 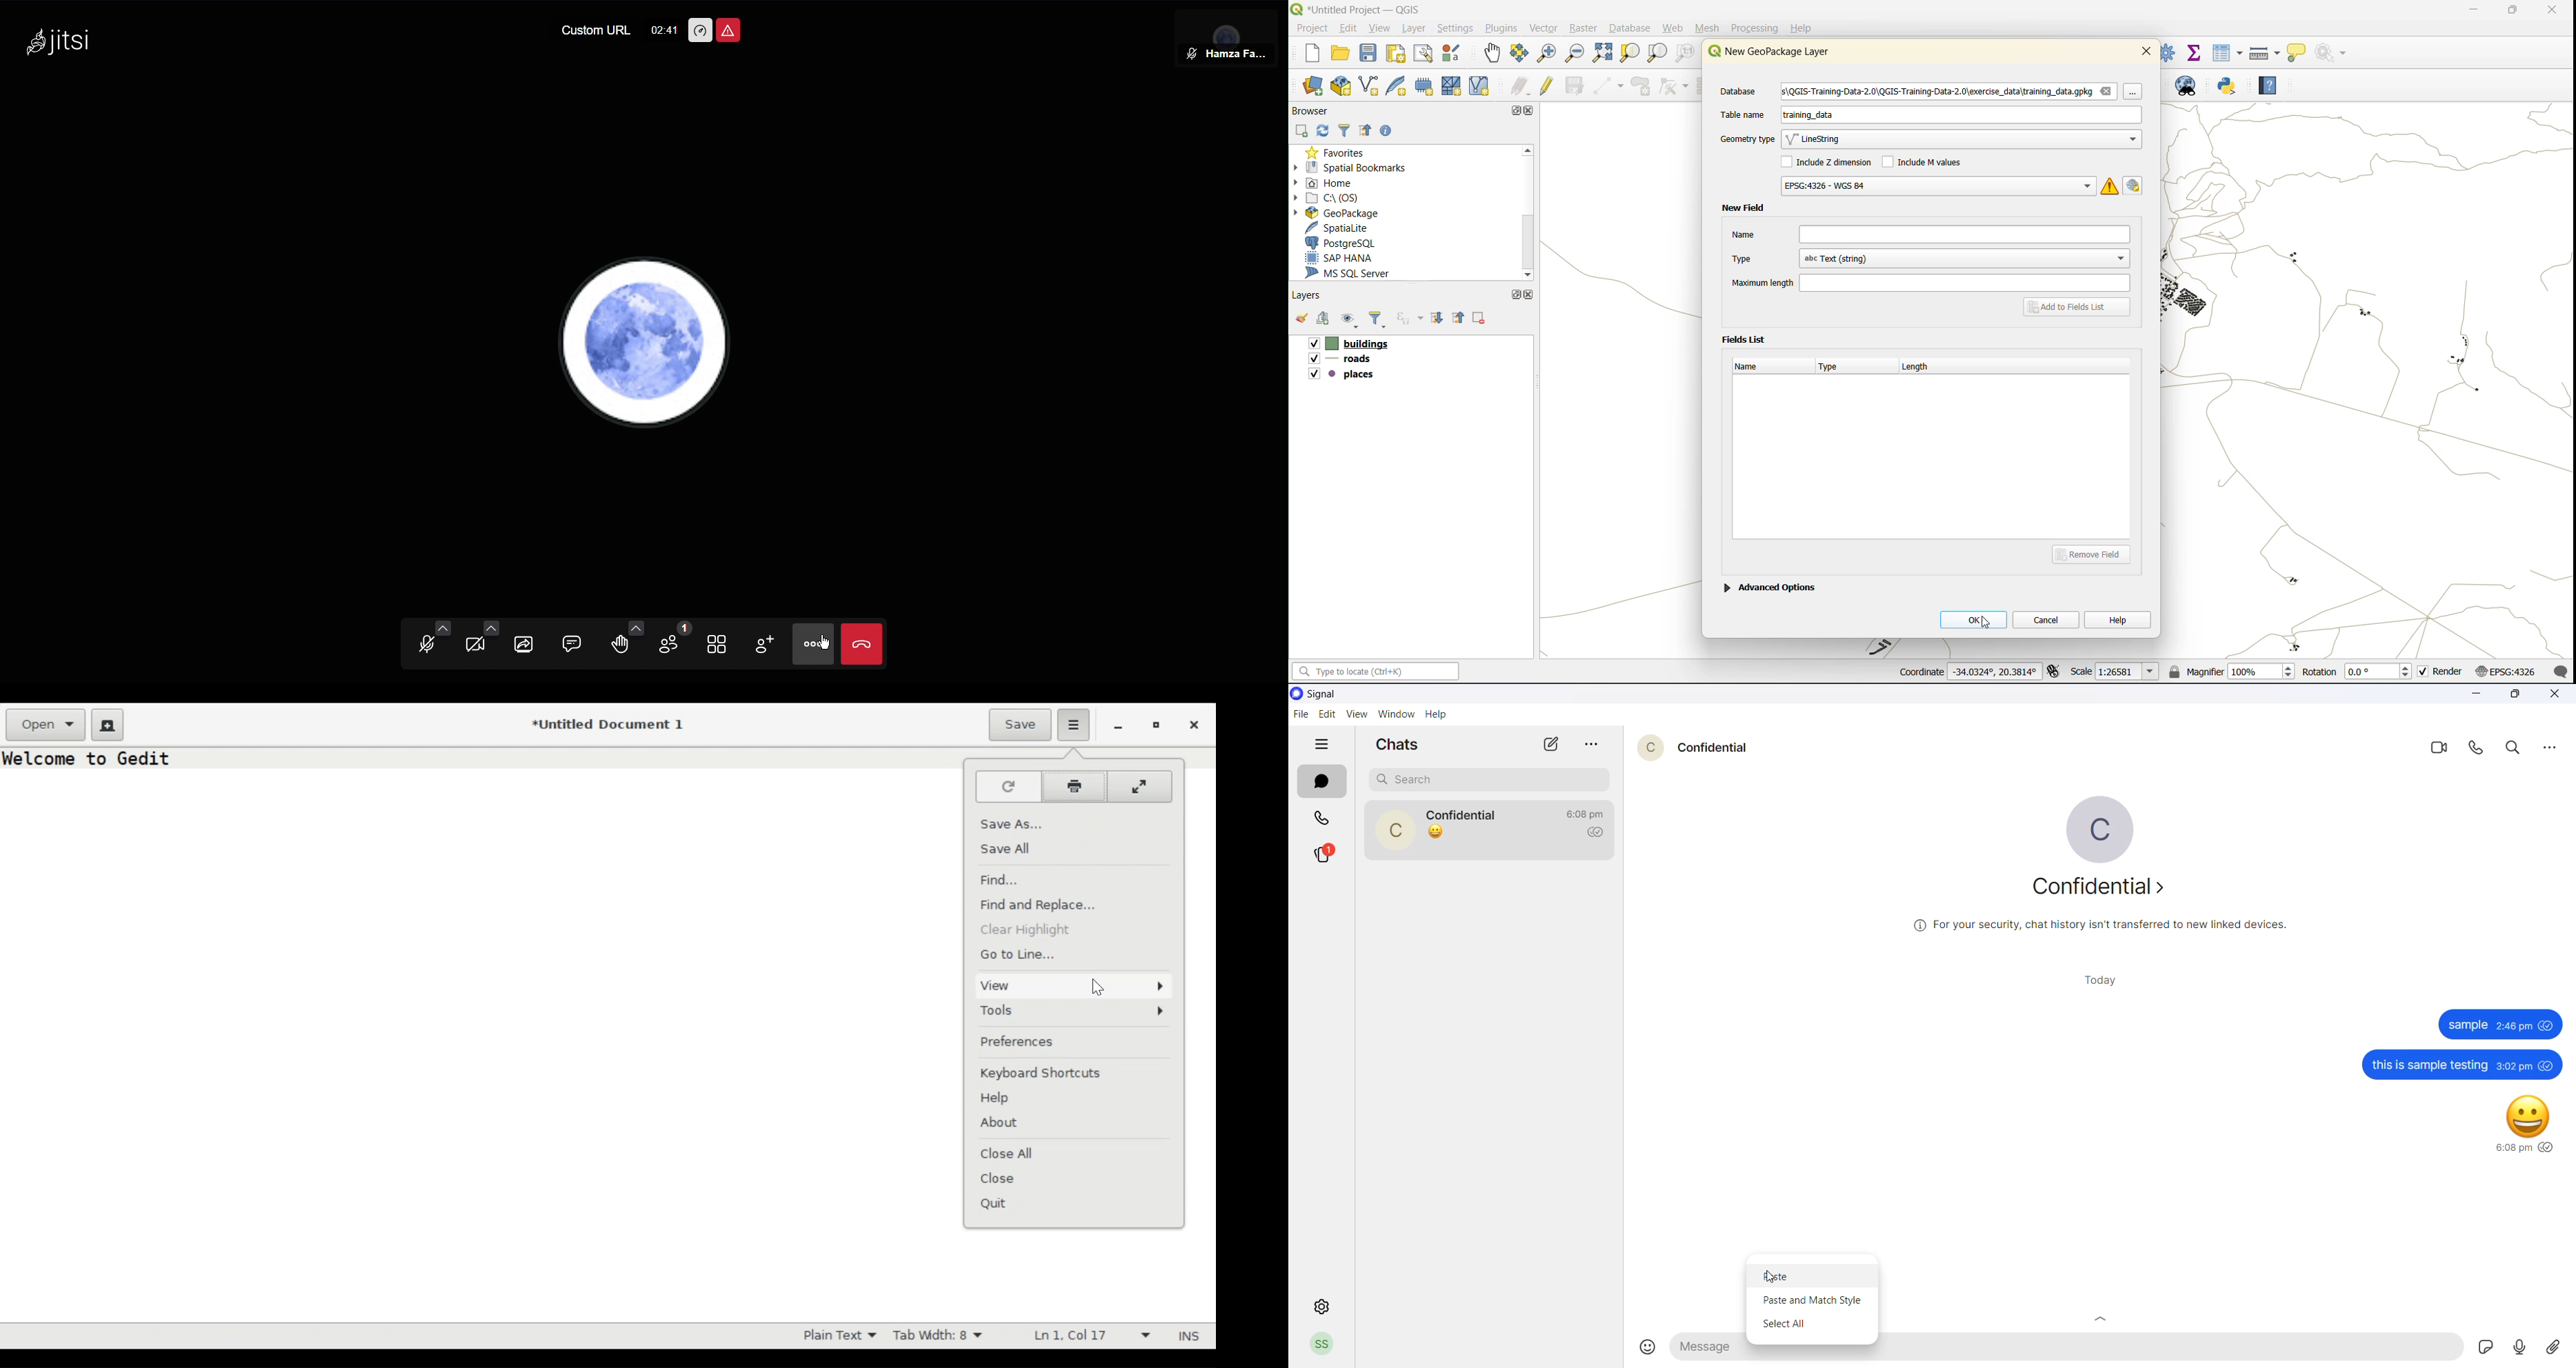 I want to click on add polygon, so click(x=1642, y=90).